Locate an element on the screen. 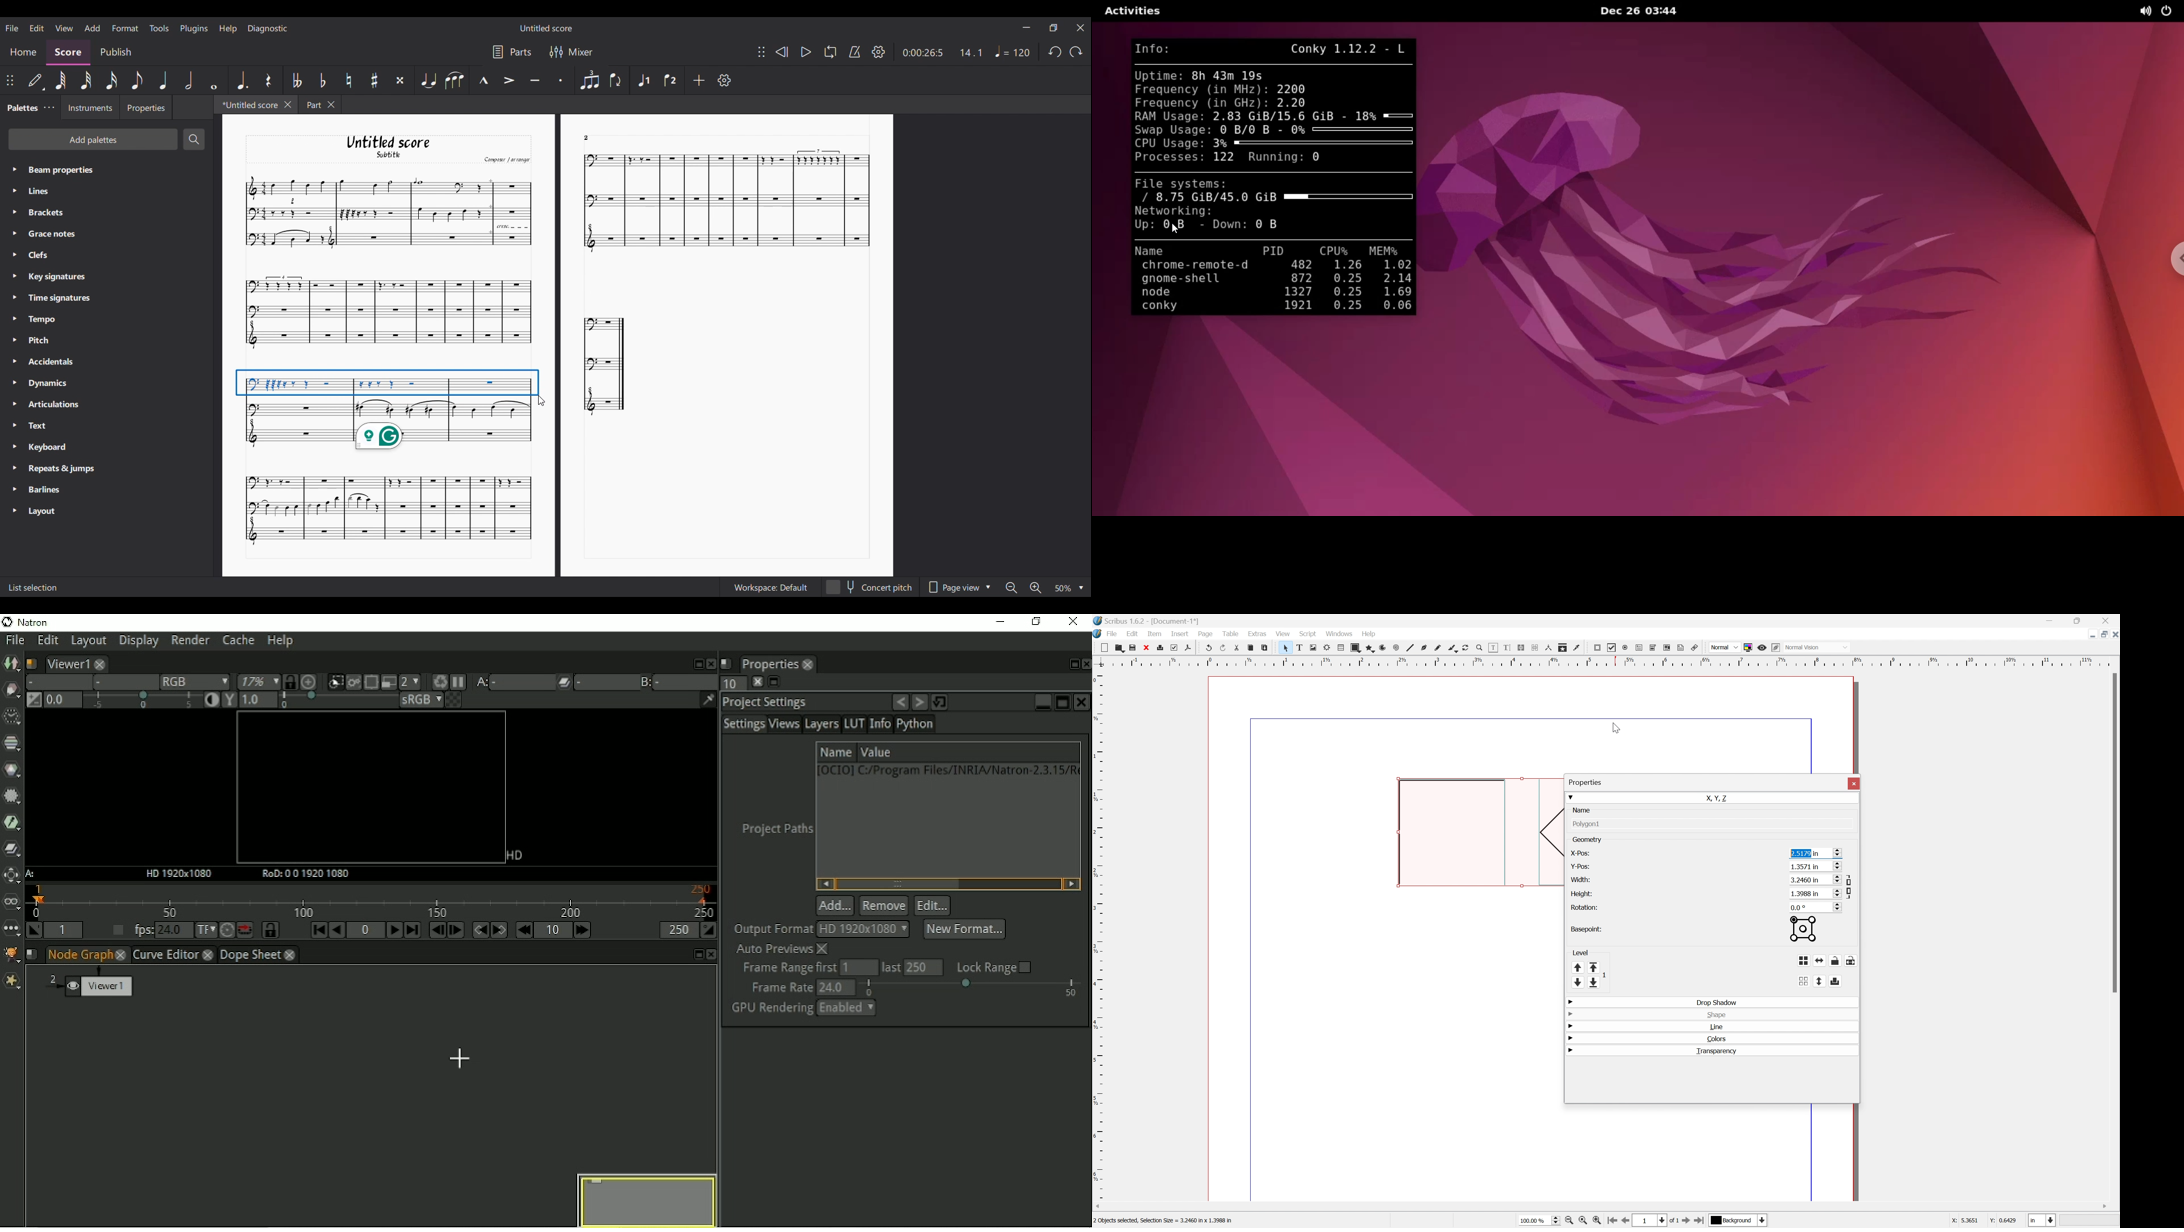 Image resolution: width=2184 pixels, height=1232 pixels. Gain is located at coordinates (118, 702).